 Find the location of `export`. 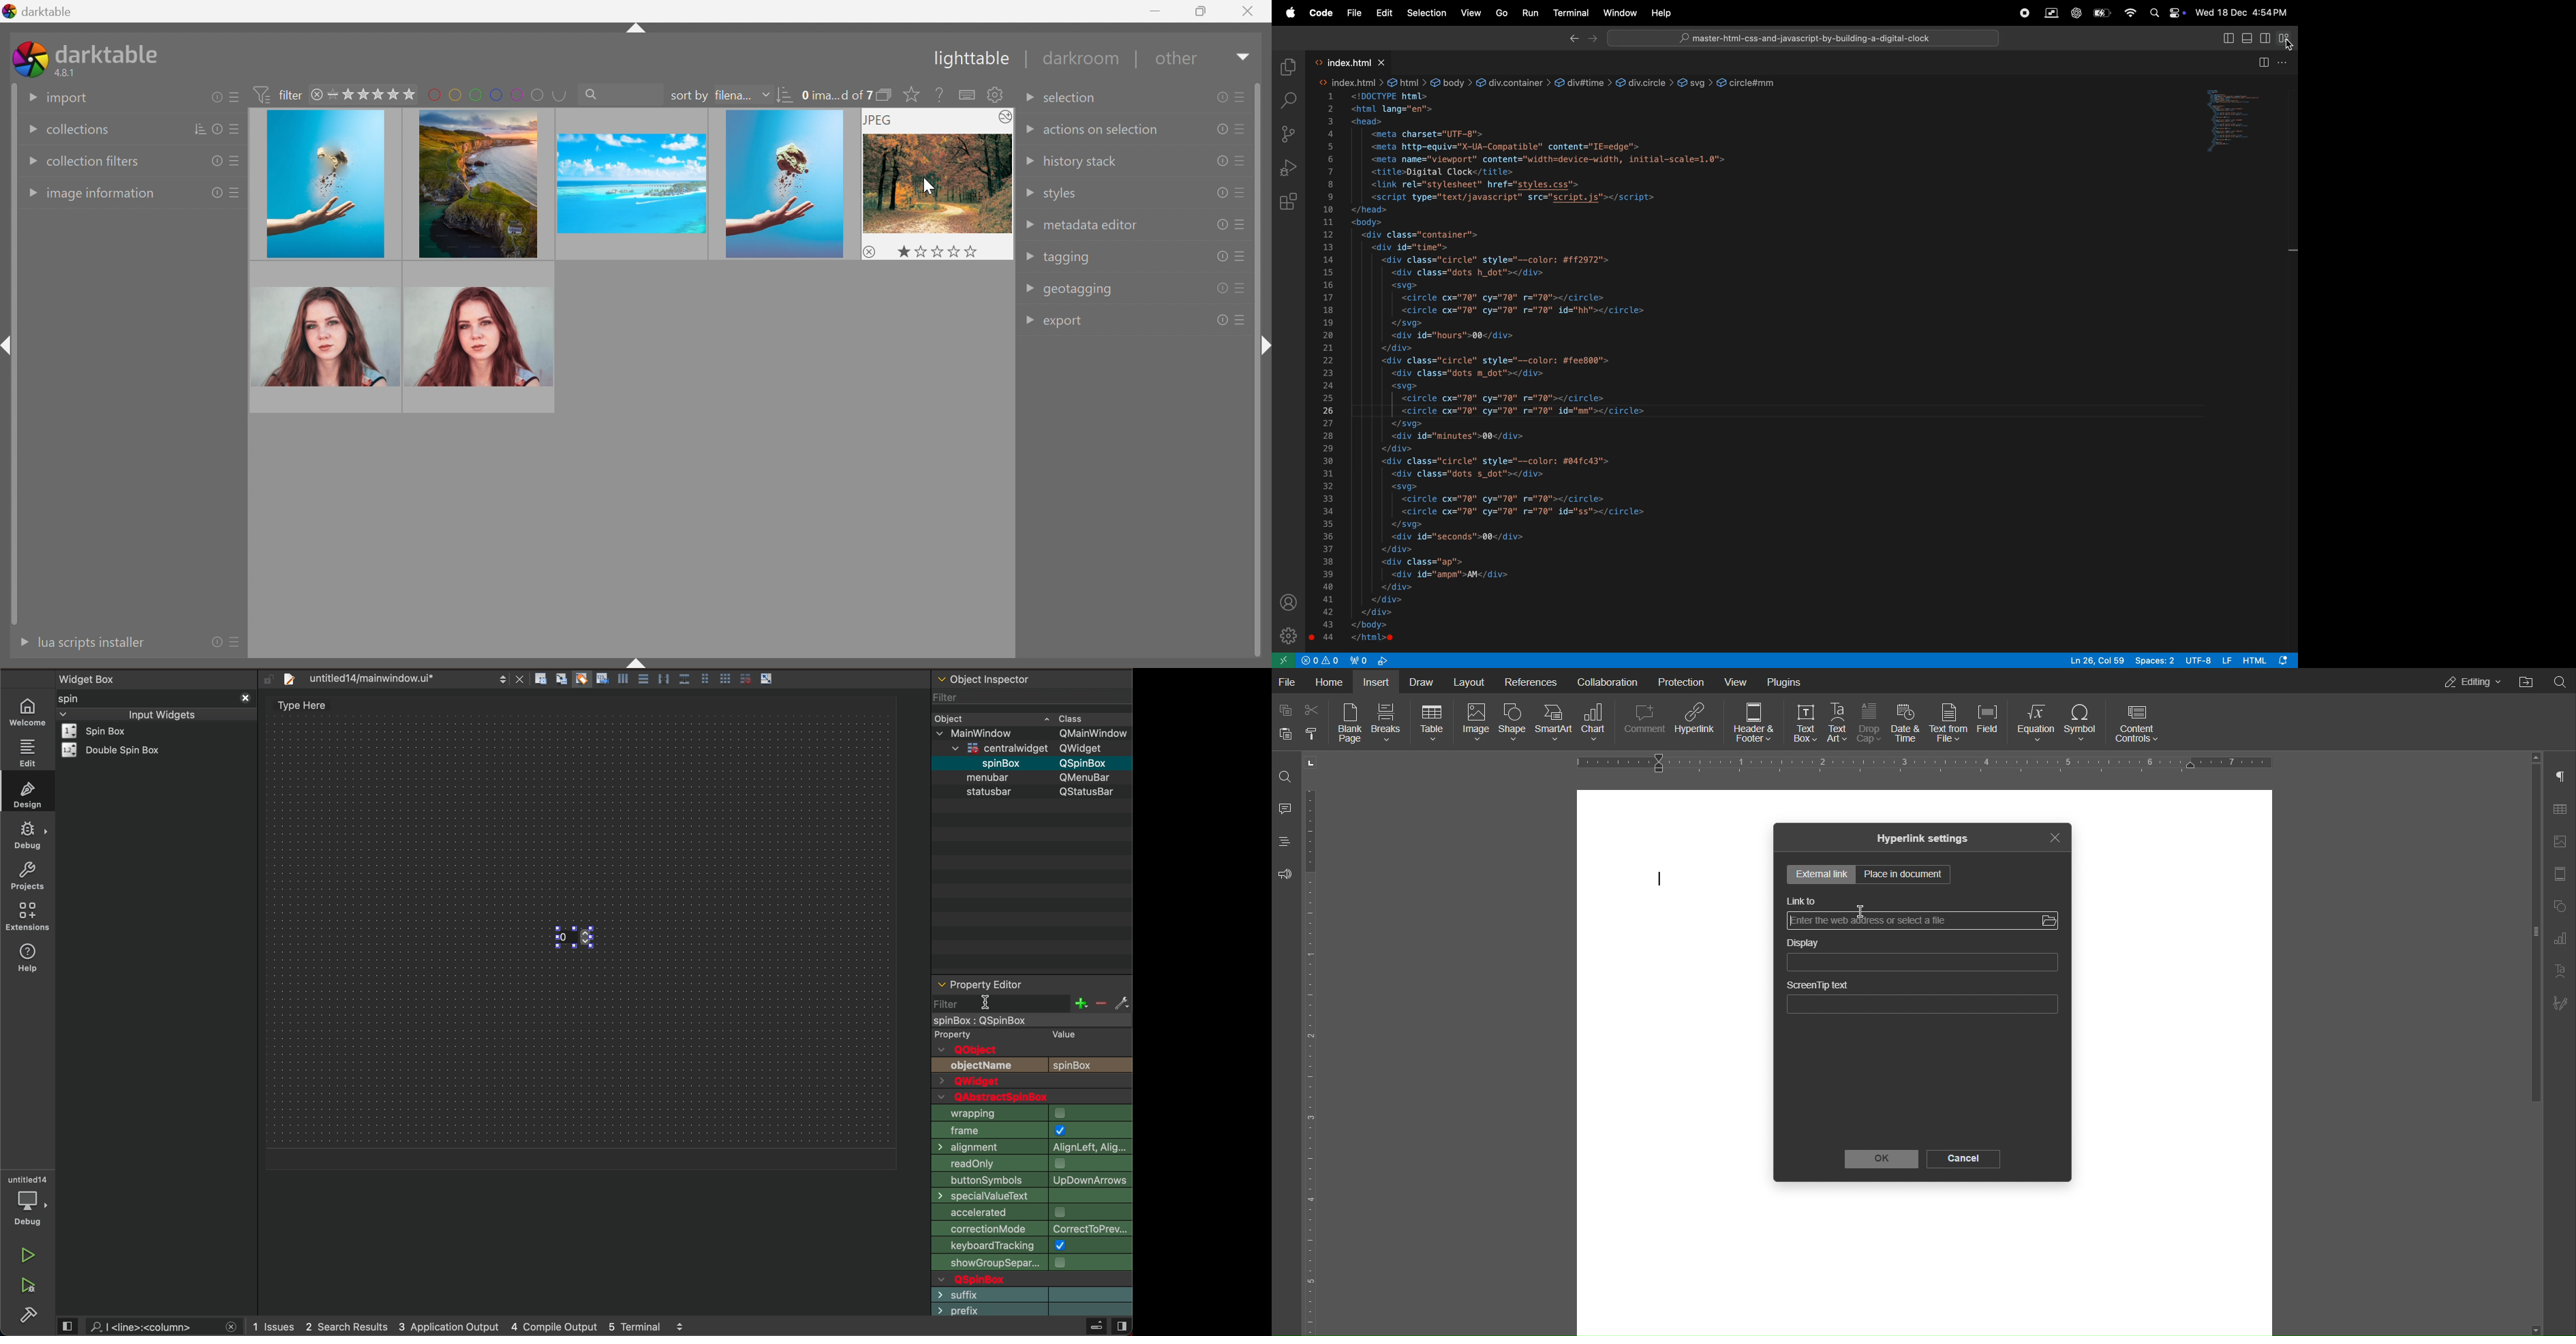

export is located at coordinates (1067, 321).